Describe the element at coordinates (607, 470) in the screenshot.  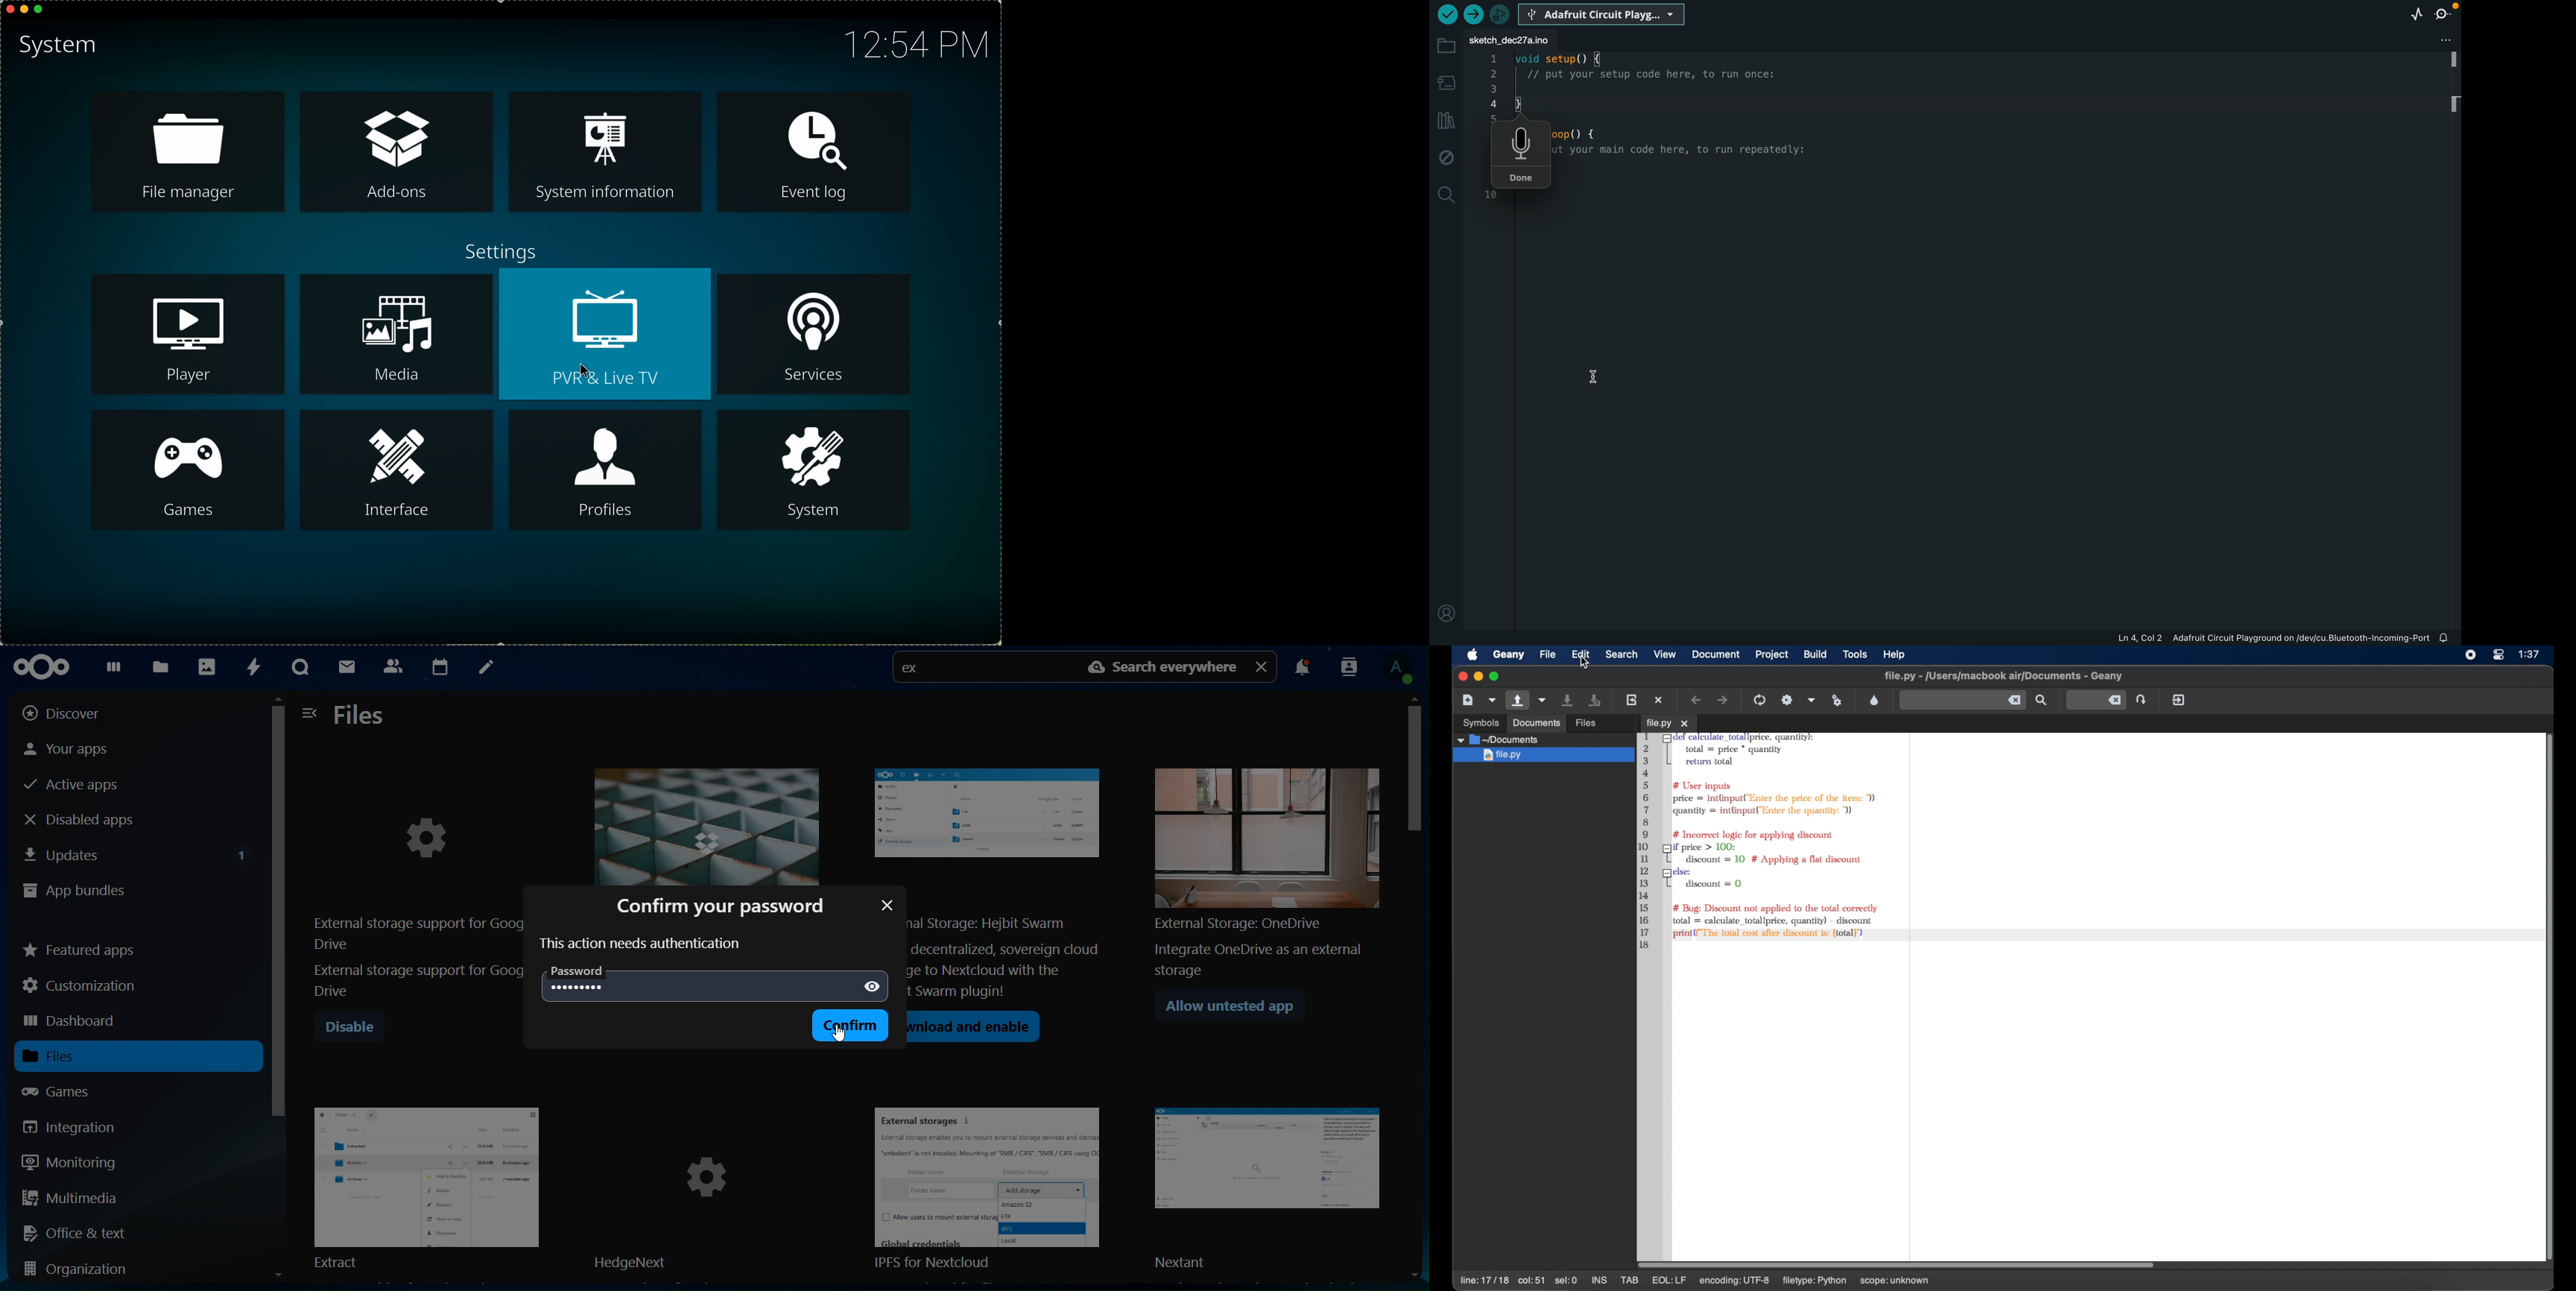
I see `profiles option` at that location.